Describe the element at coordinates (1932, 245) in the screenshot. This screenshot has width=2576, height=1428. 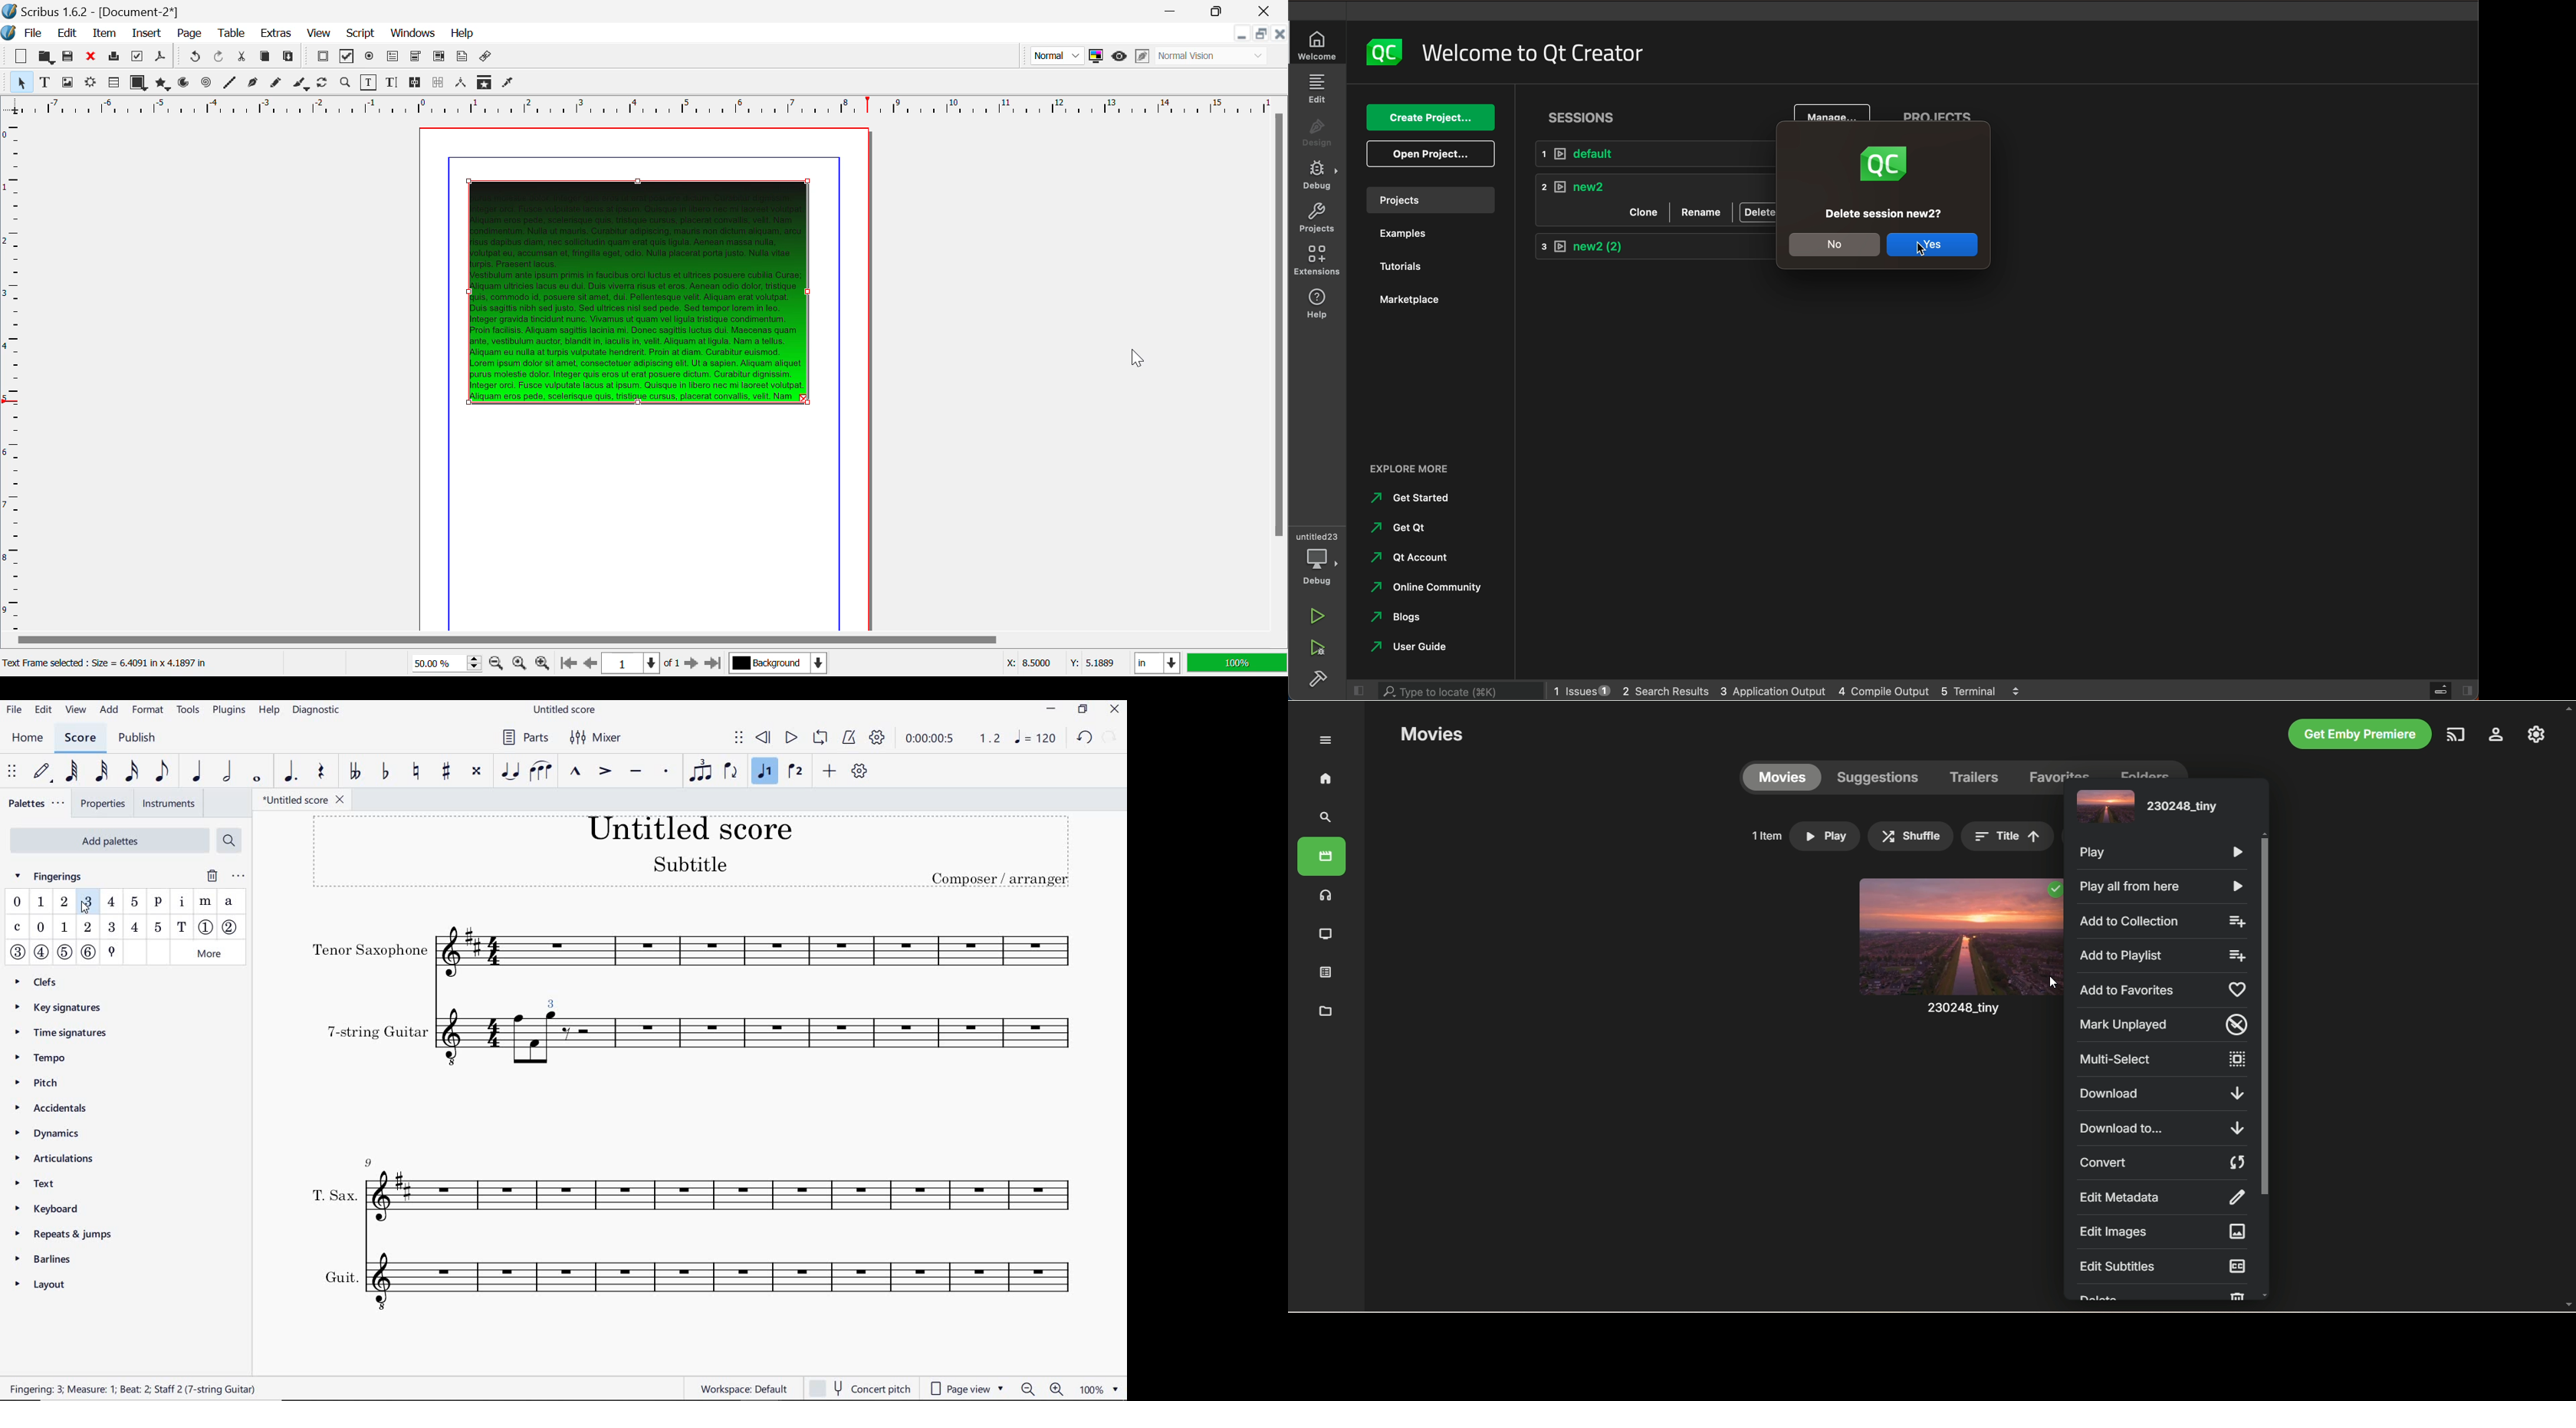
I see `yes` at that location.